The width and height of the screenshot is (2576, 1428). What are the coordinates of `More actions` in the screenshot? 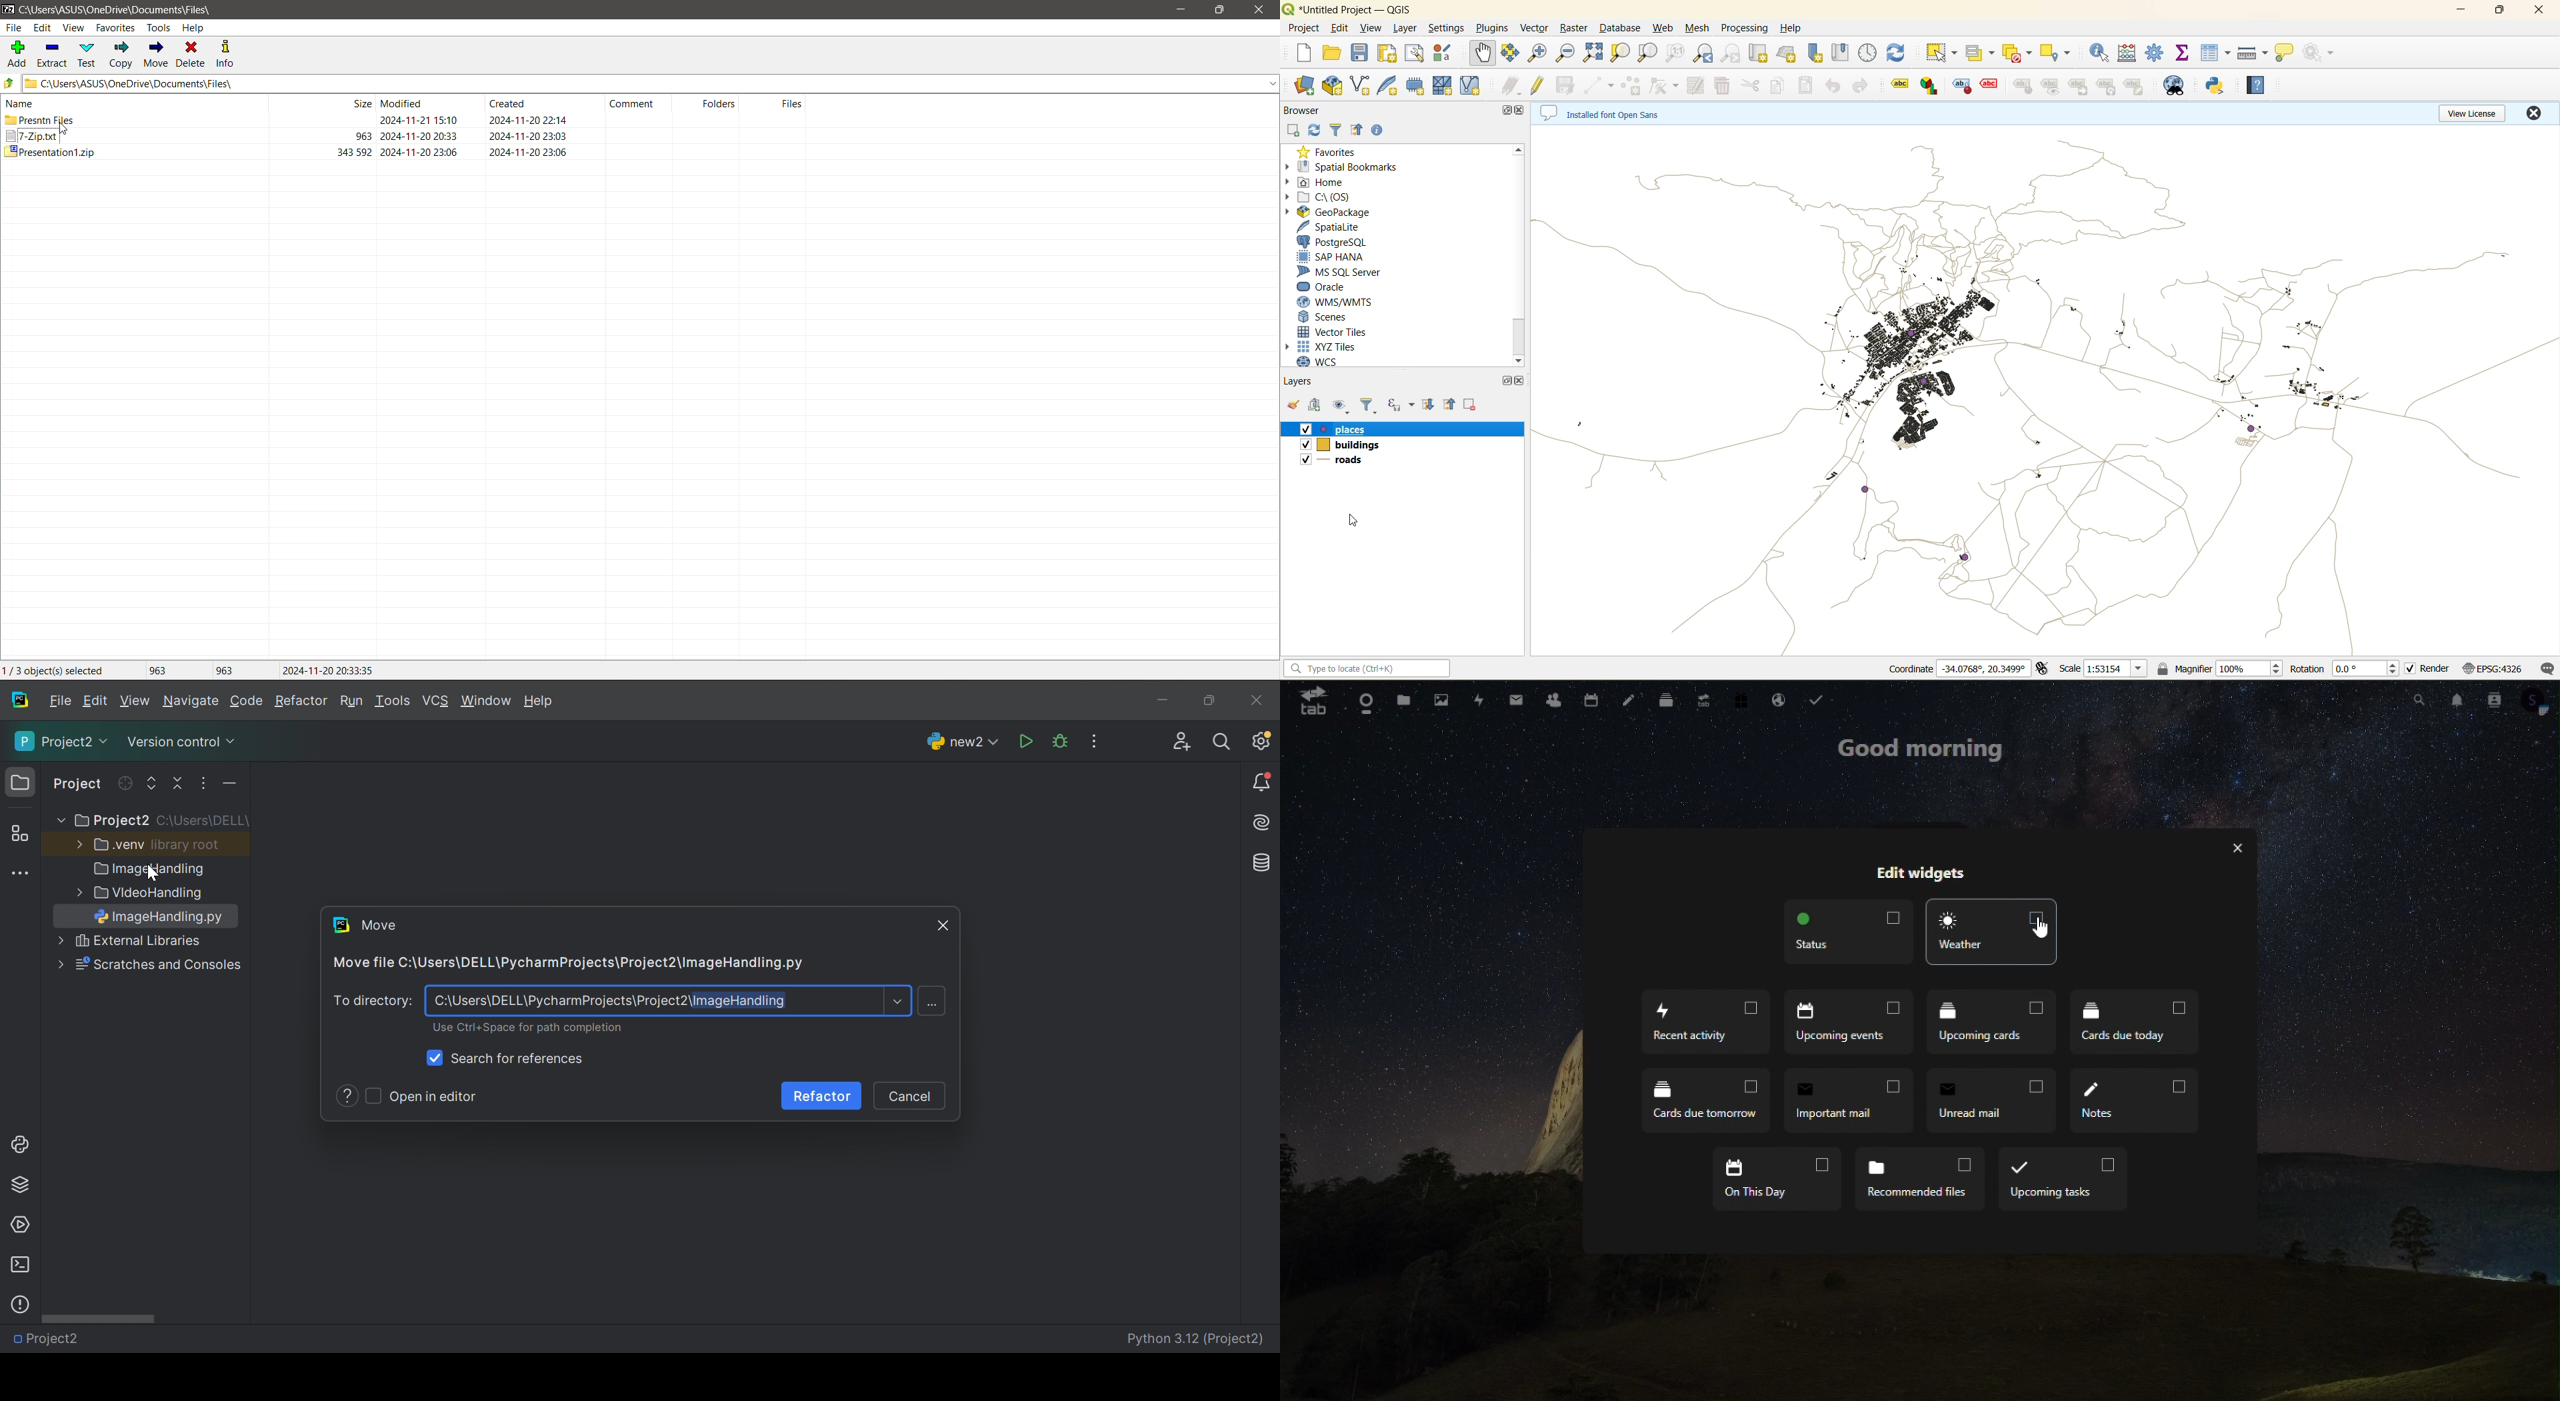 It's located at (226, 786).